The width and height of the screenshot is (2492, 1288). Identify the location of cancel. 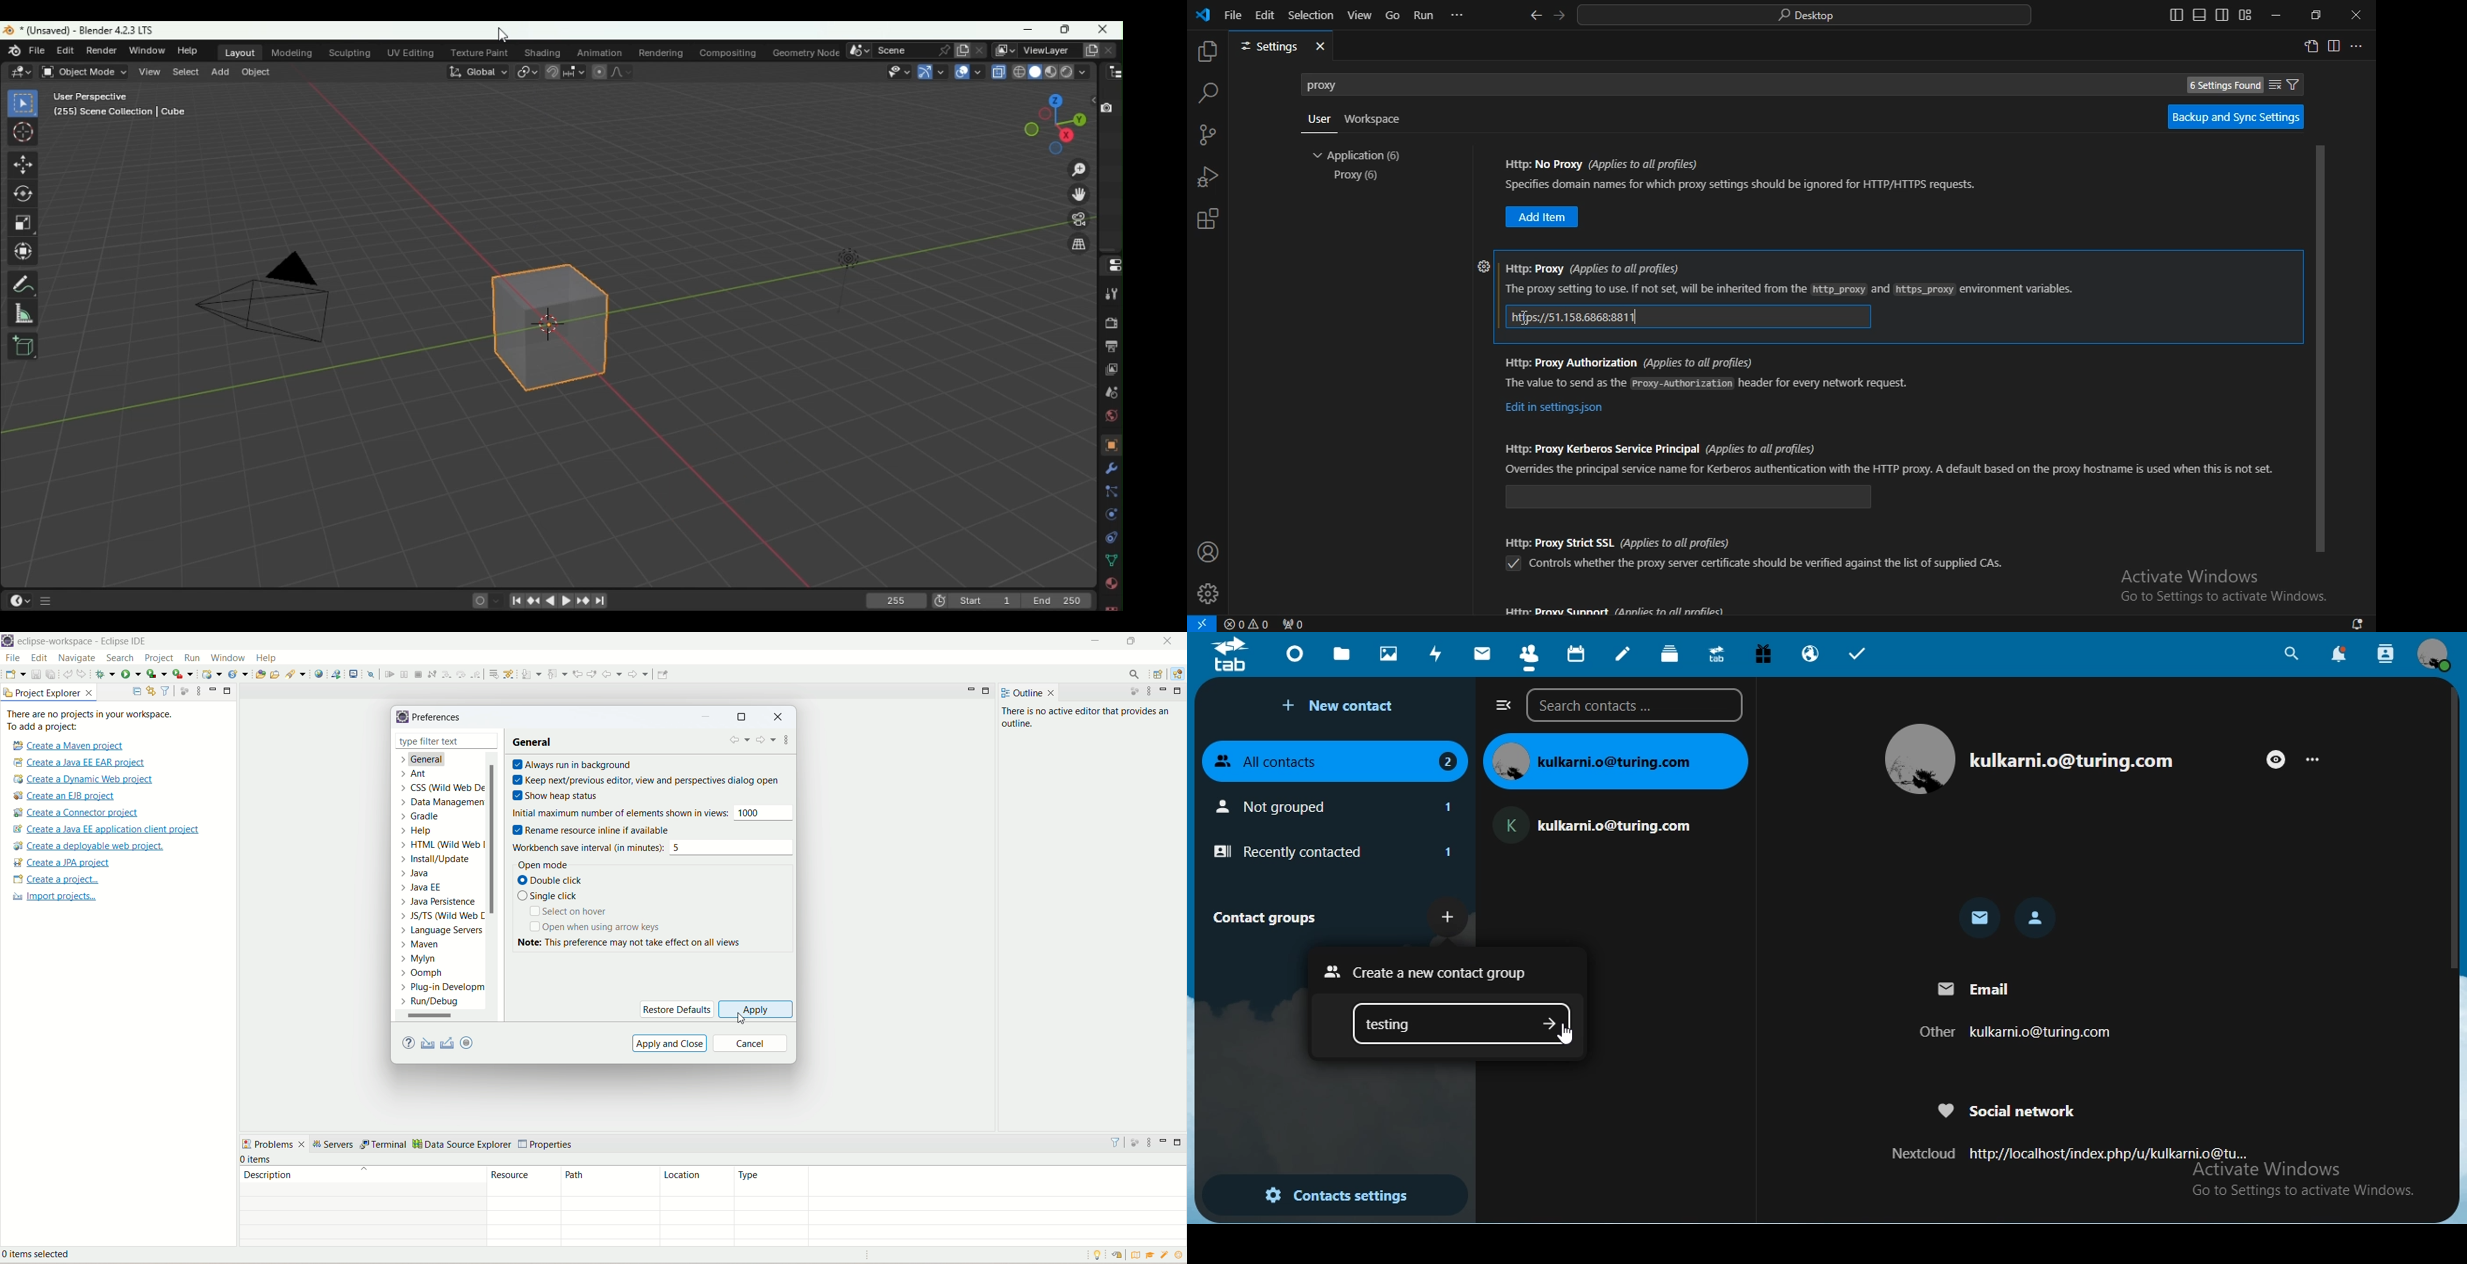
(751, 1043).